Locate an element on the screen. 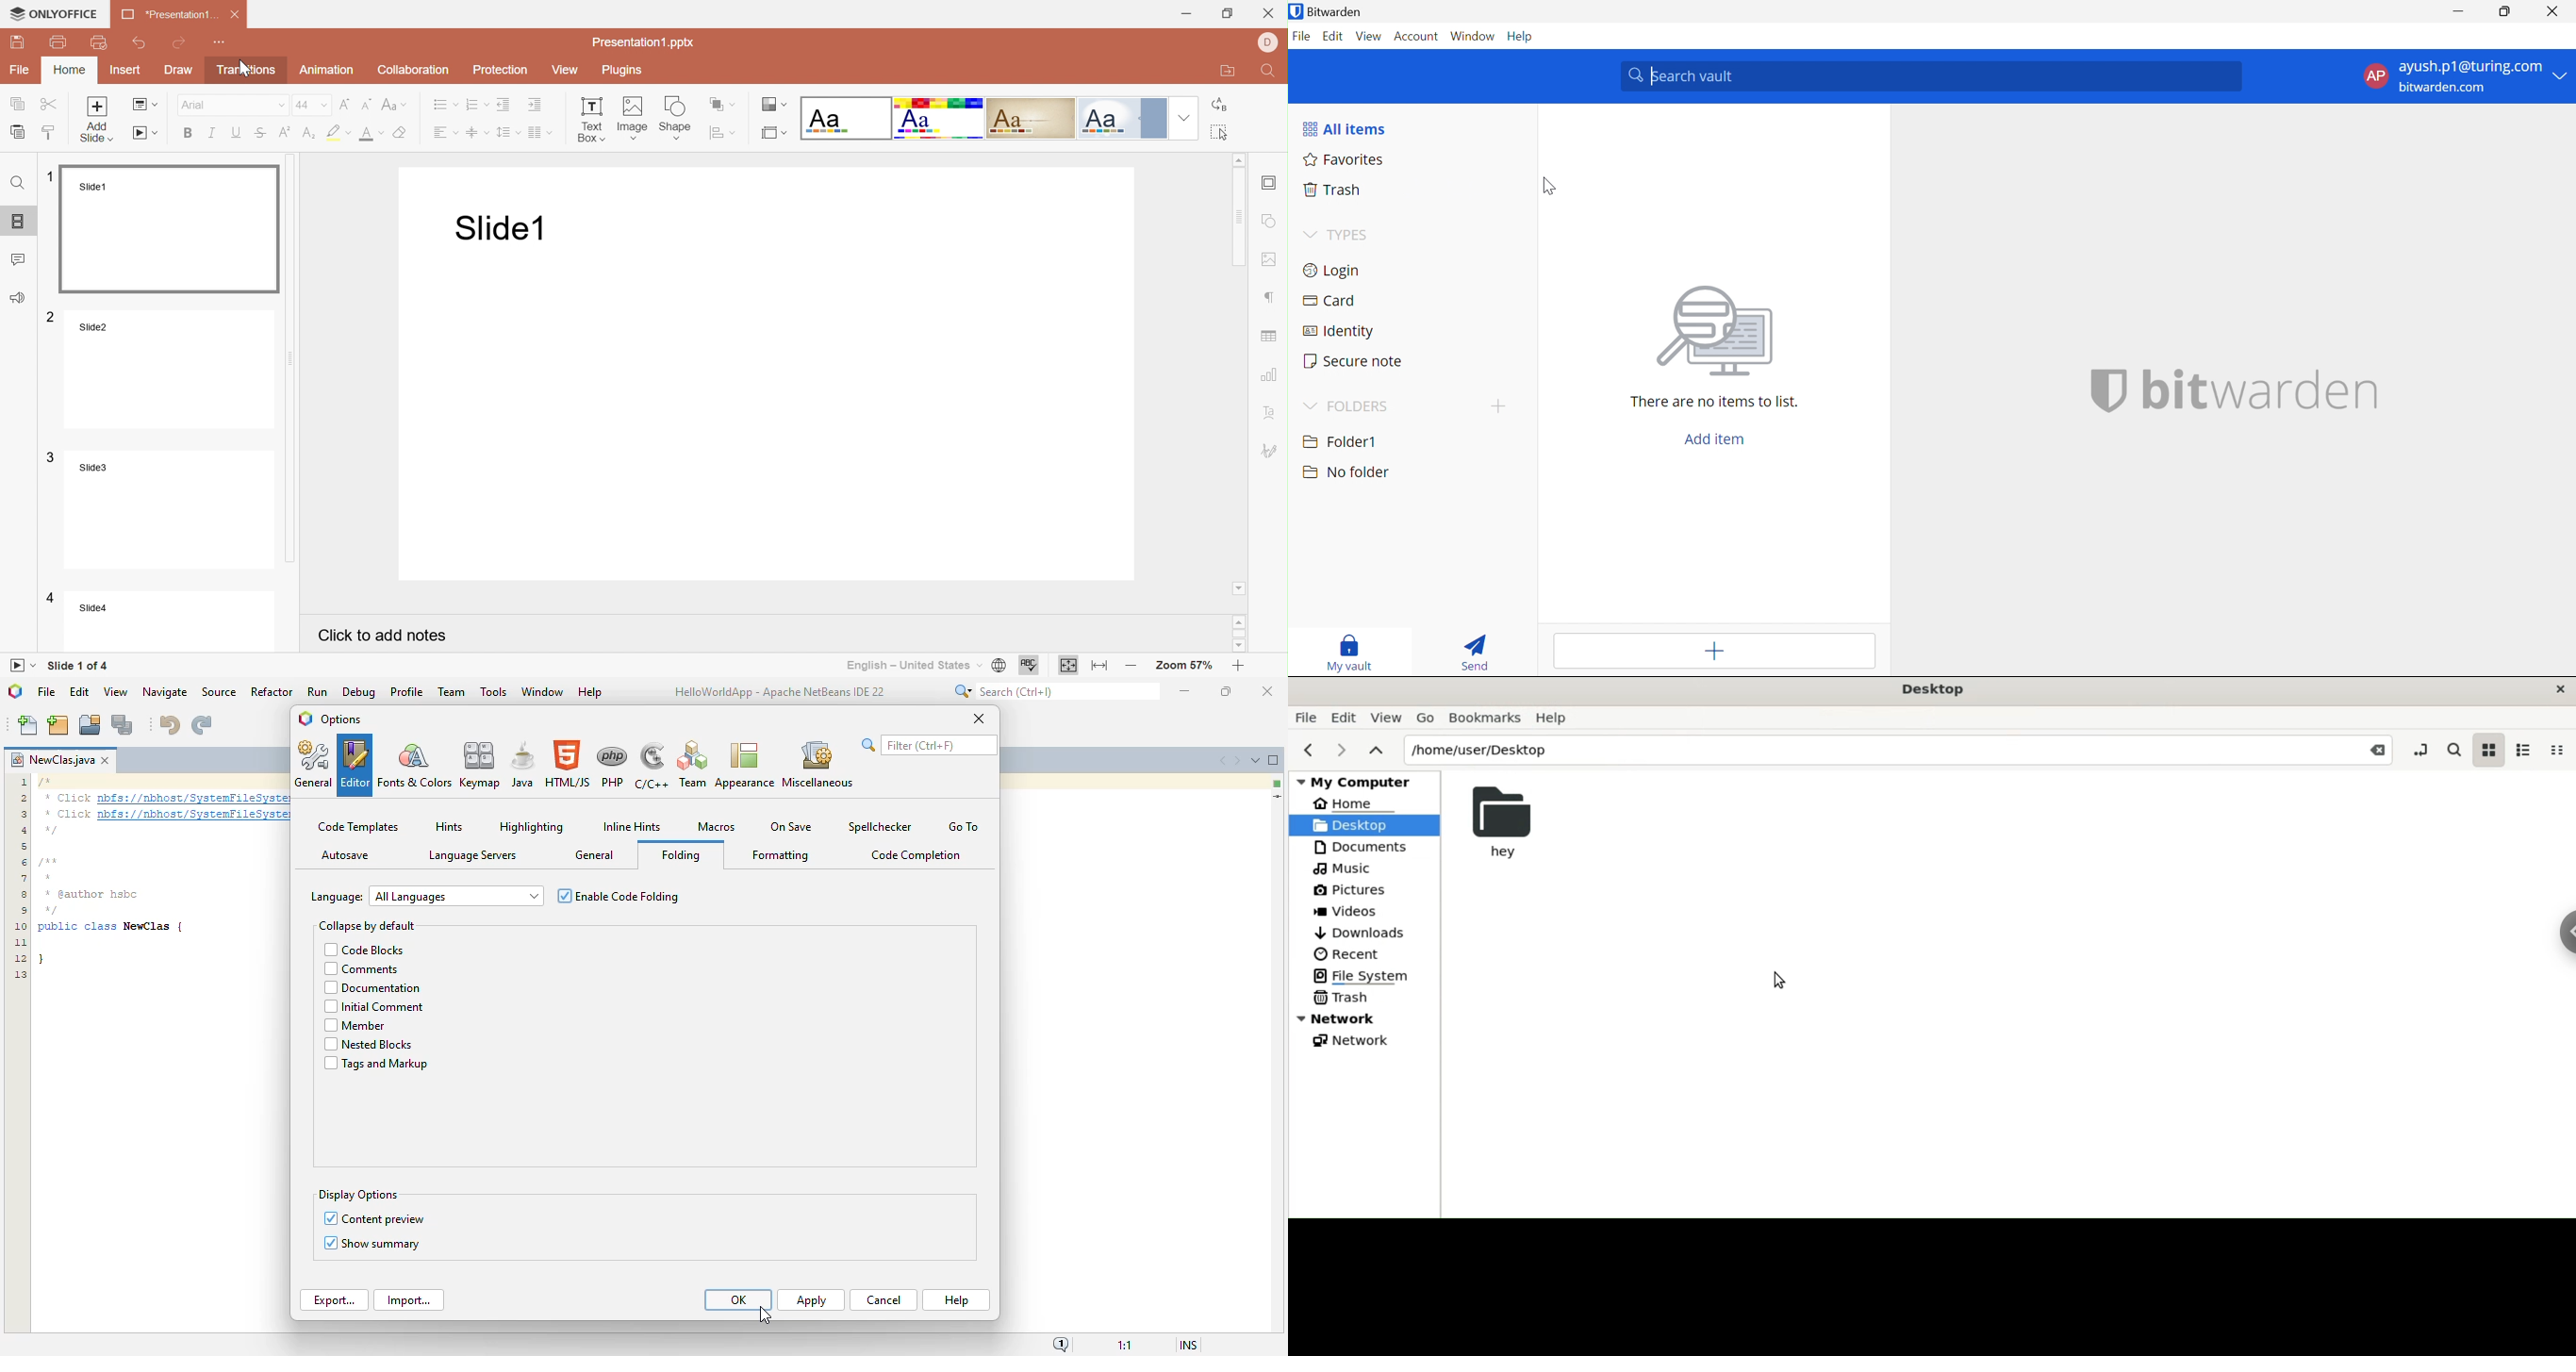 The height and width of the screenshot is (1372, 2576). Open file location is located at coordinates (1229, 71).